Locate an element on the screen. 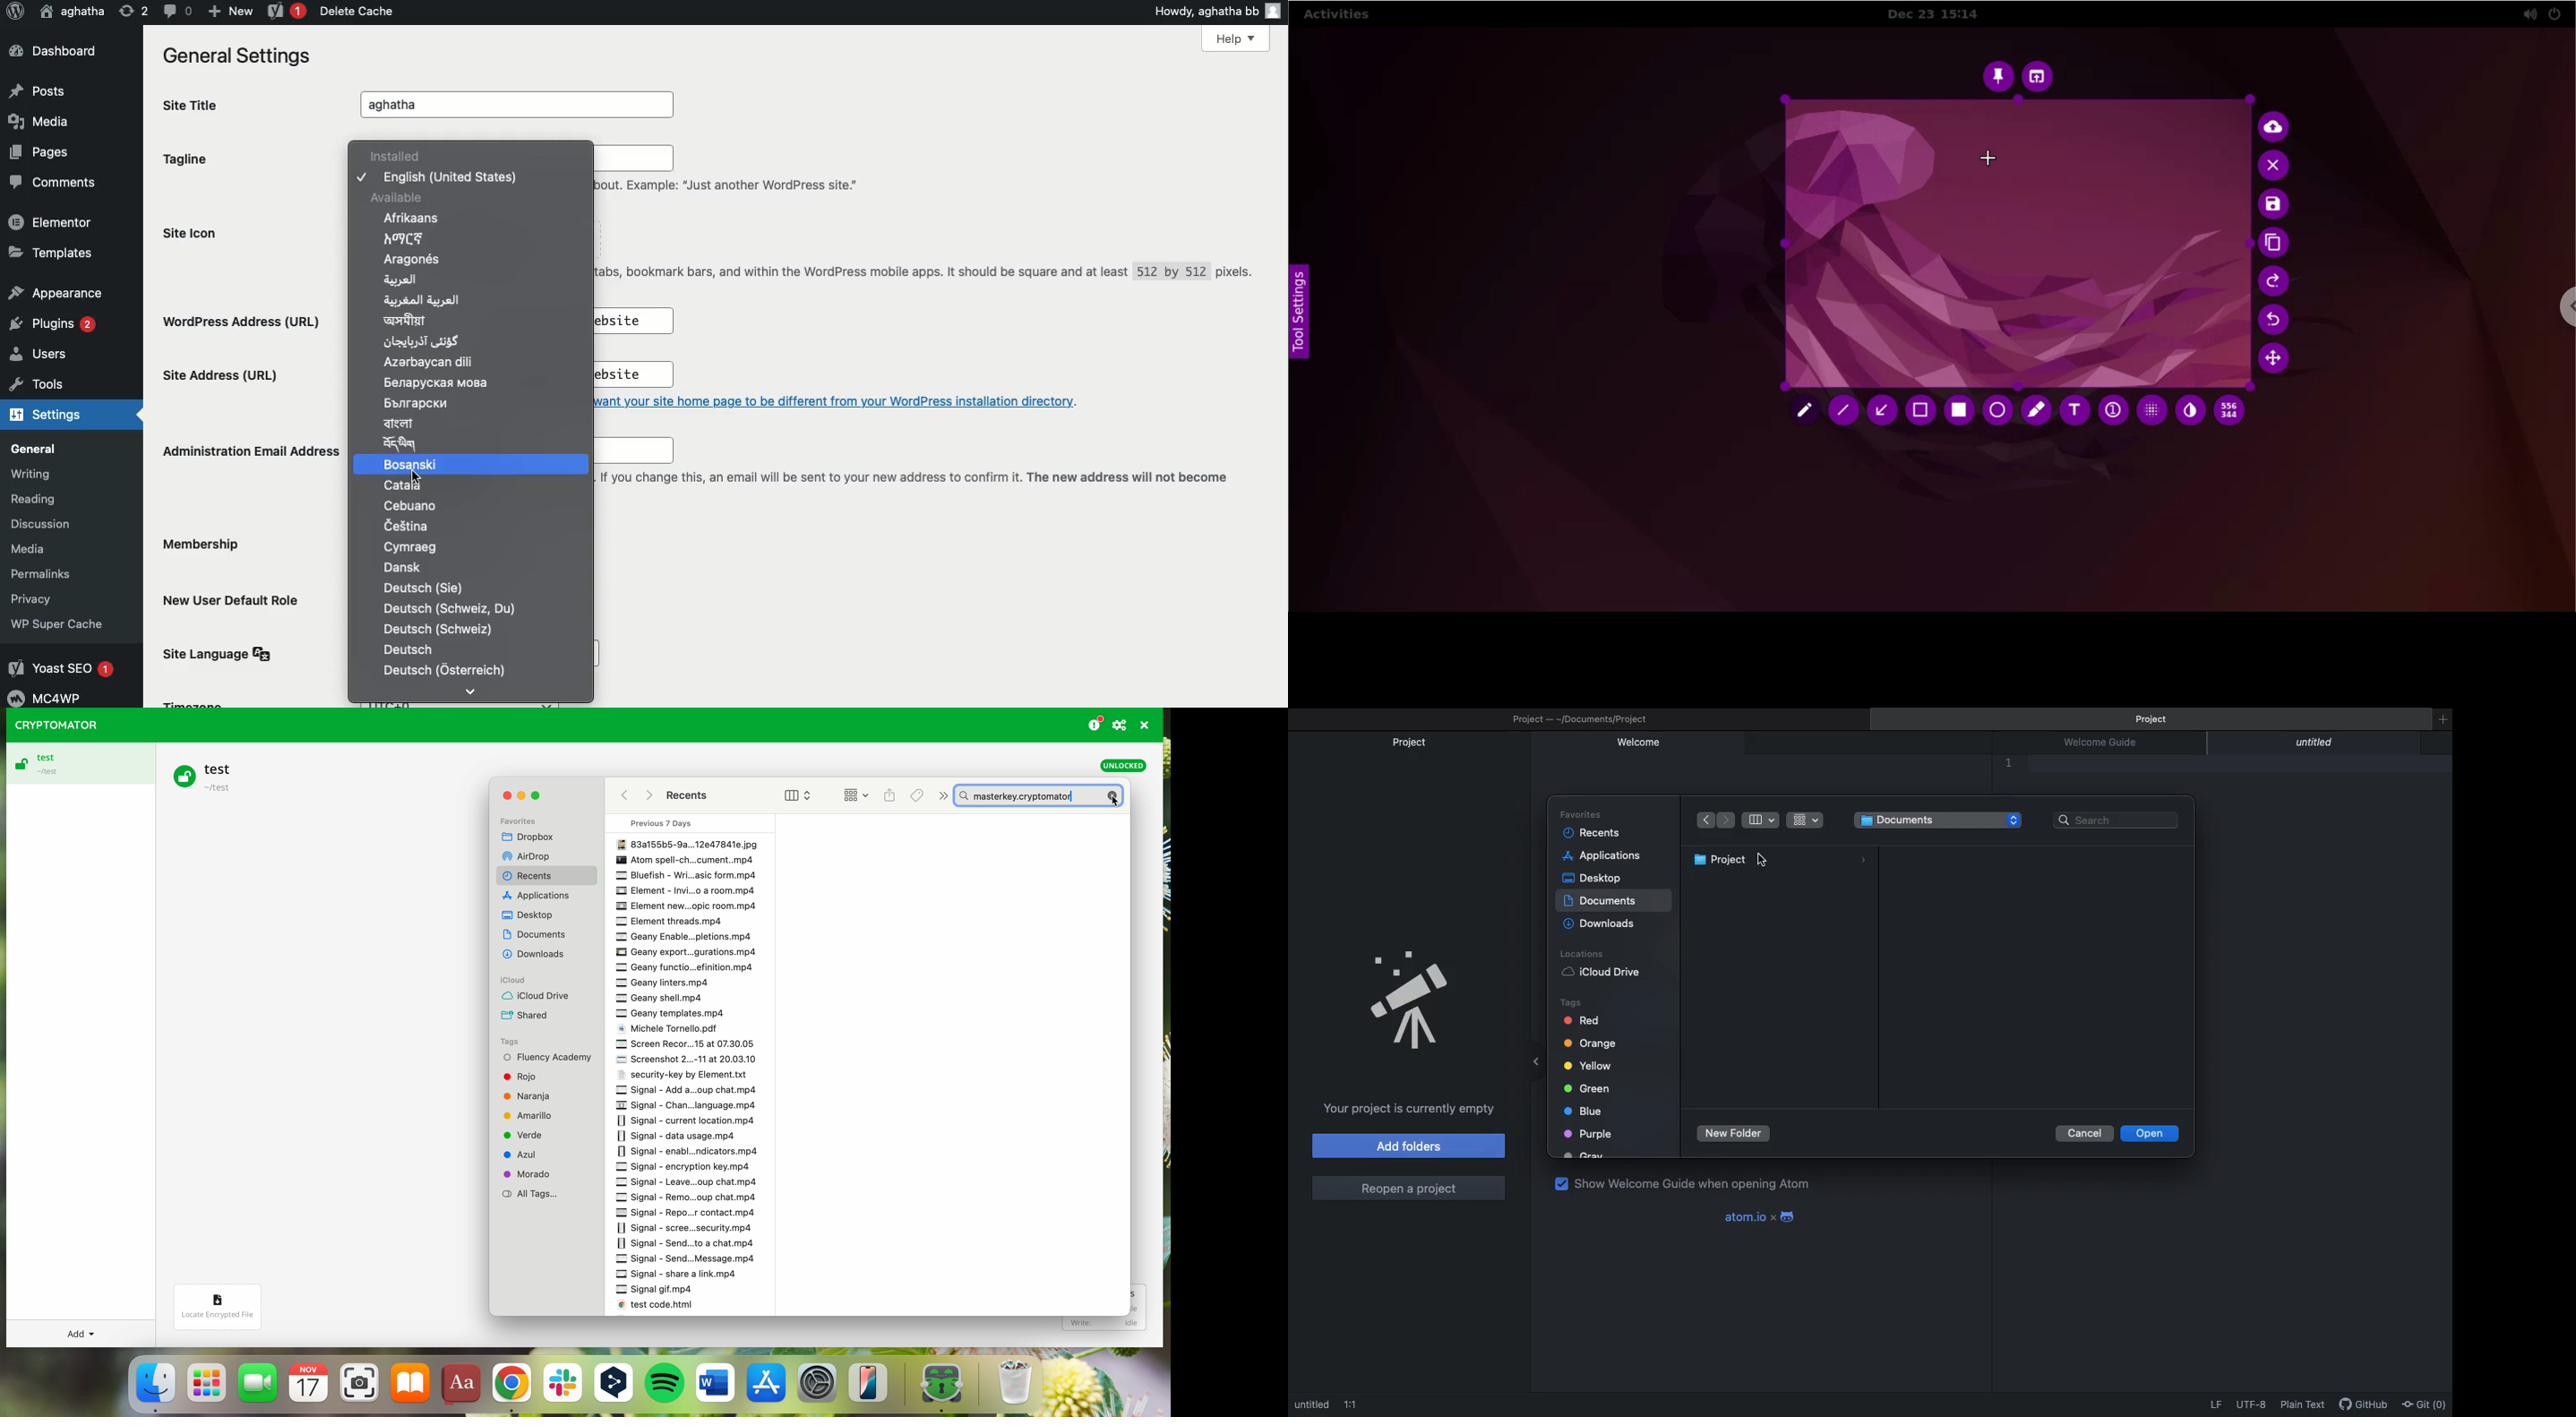 This screenshot has height=1428, width=2576. FaceTime is located at coordinates (259, 1386).